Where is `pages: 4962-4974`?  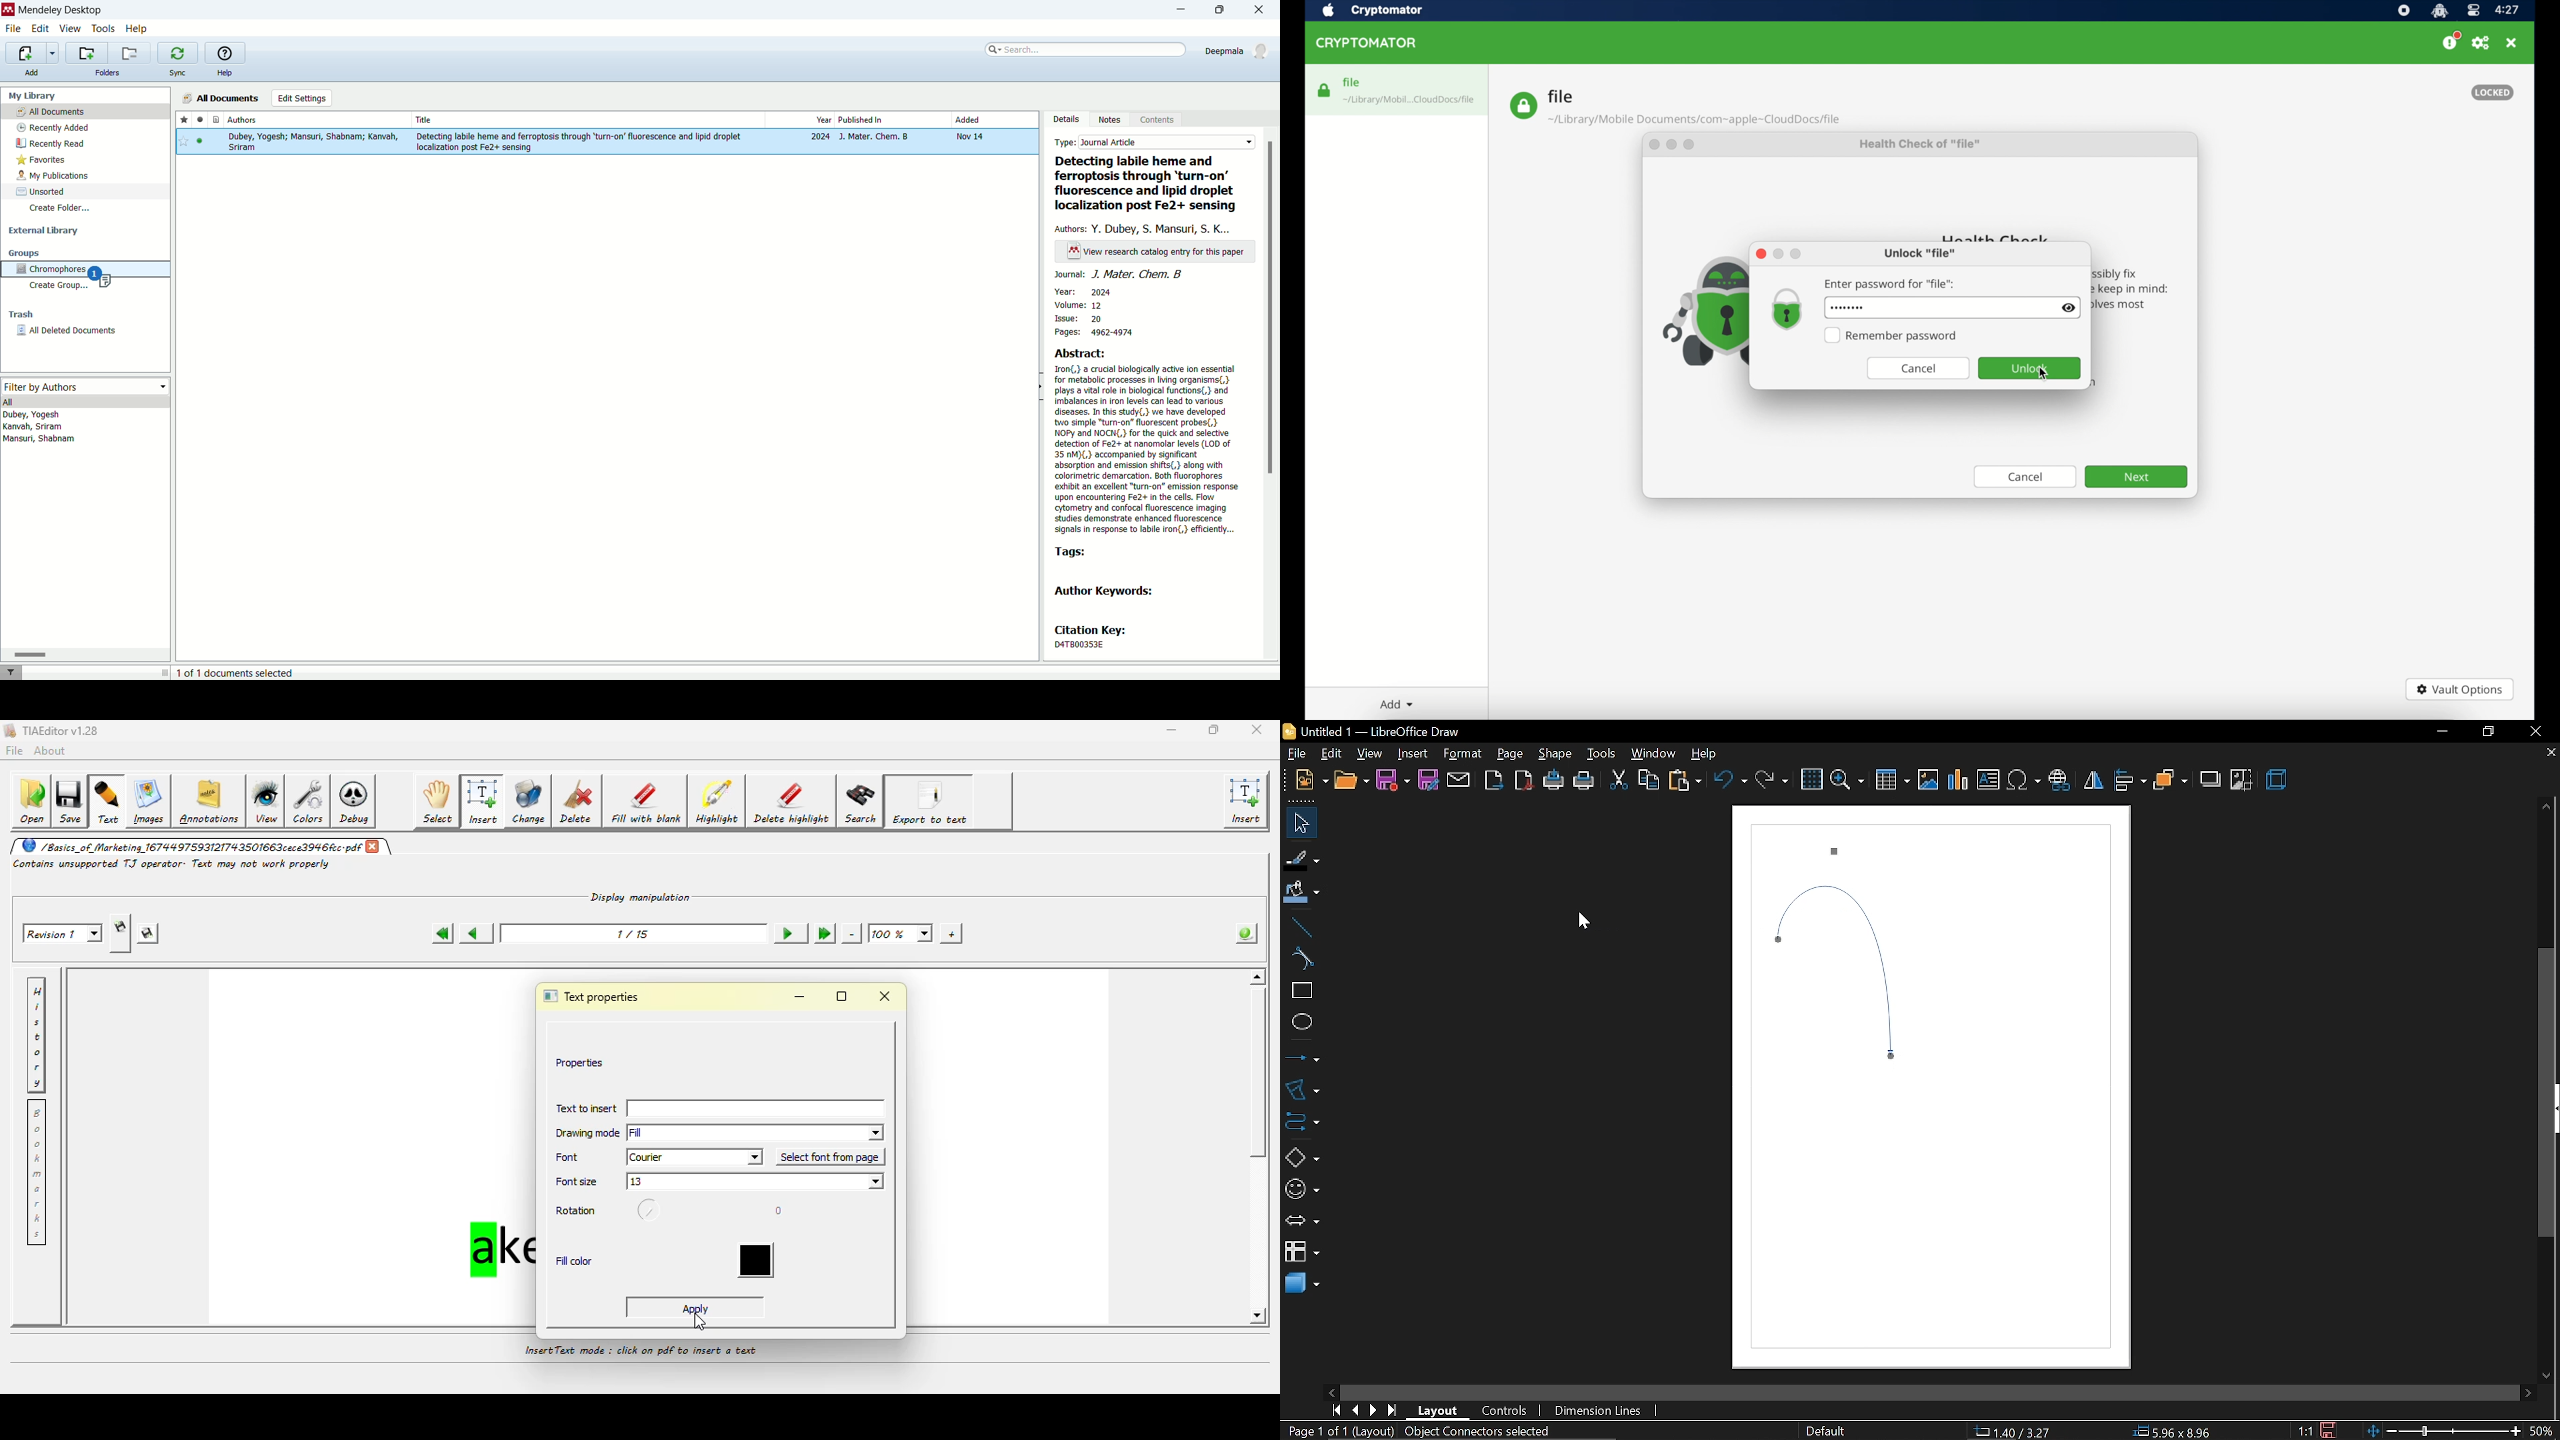 pages: 4962-4974 is located at coordinates (1105, 332).